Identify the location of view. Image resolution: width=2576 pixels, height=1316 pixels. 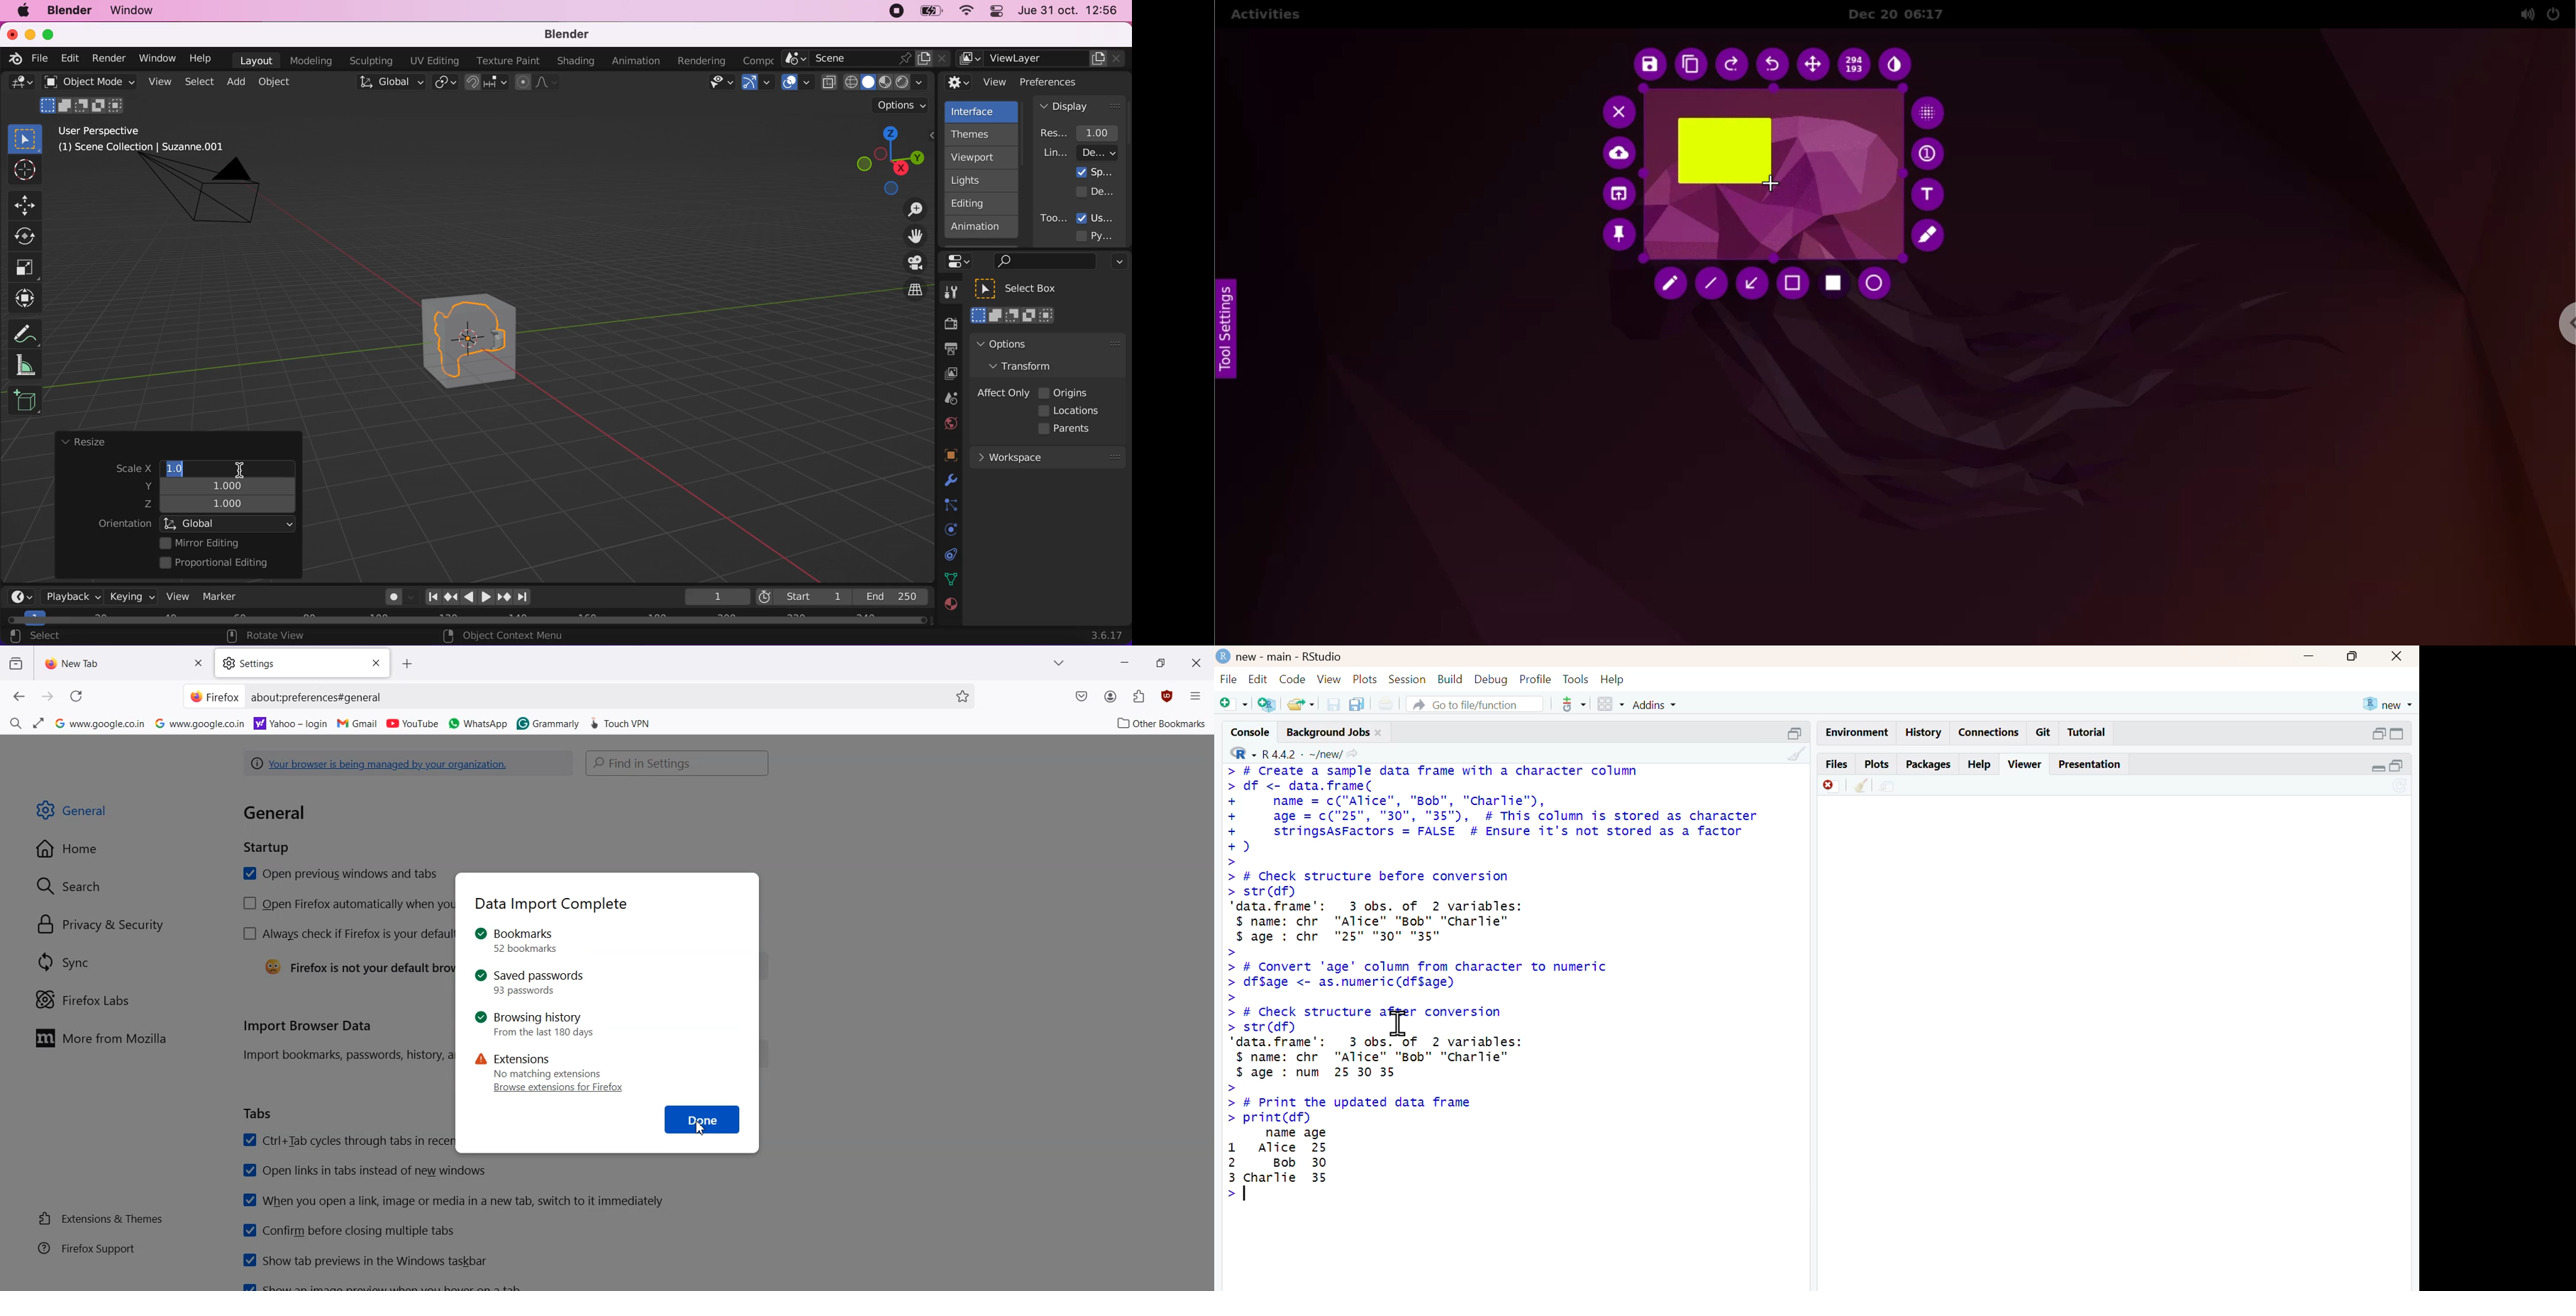
(1329, 680).